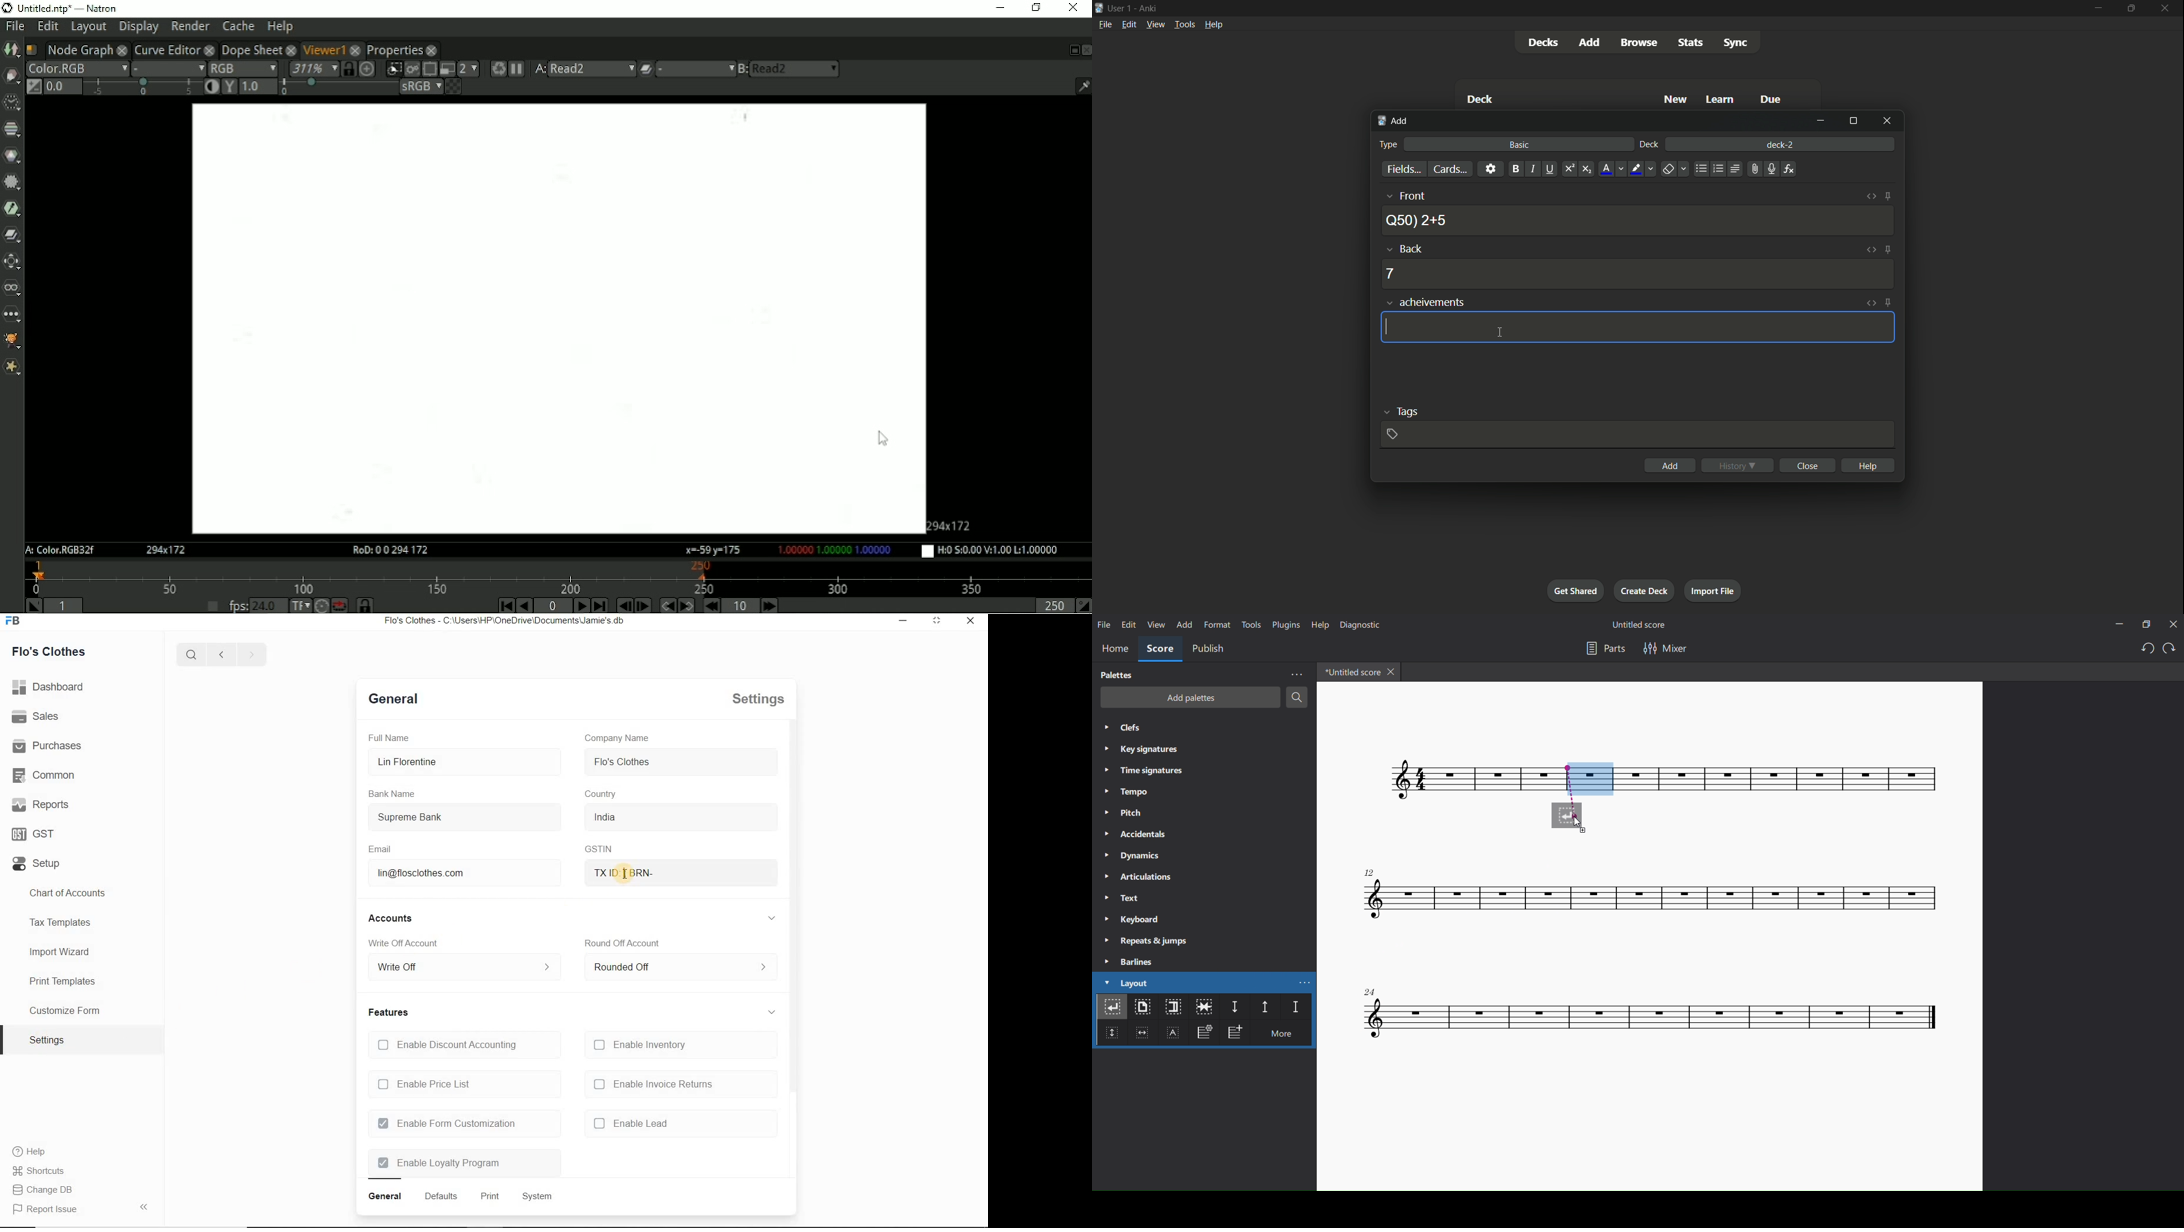 Image resolution: width=2184 pixels, height=1232 pixels. I want to click on remove formatting, so click(1676, 169).